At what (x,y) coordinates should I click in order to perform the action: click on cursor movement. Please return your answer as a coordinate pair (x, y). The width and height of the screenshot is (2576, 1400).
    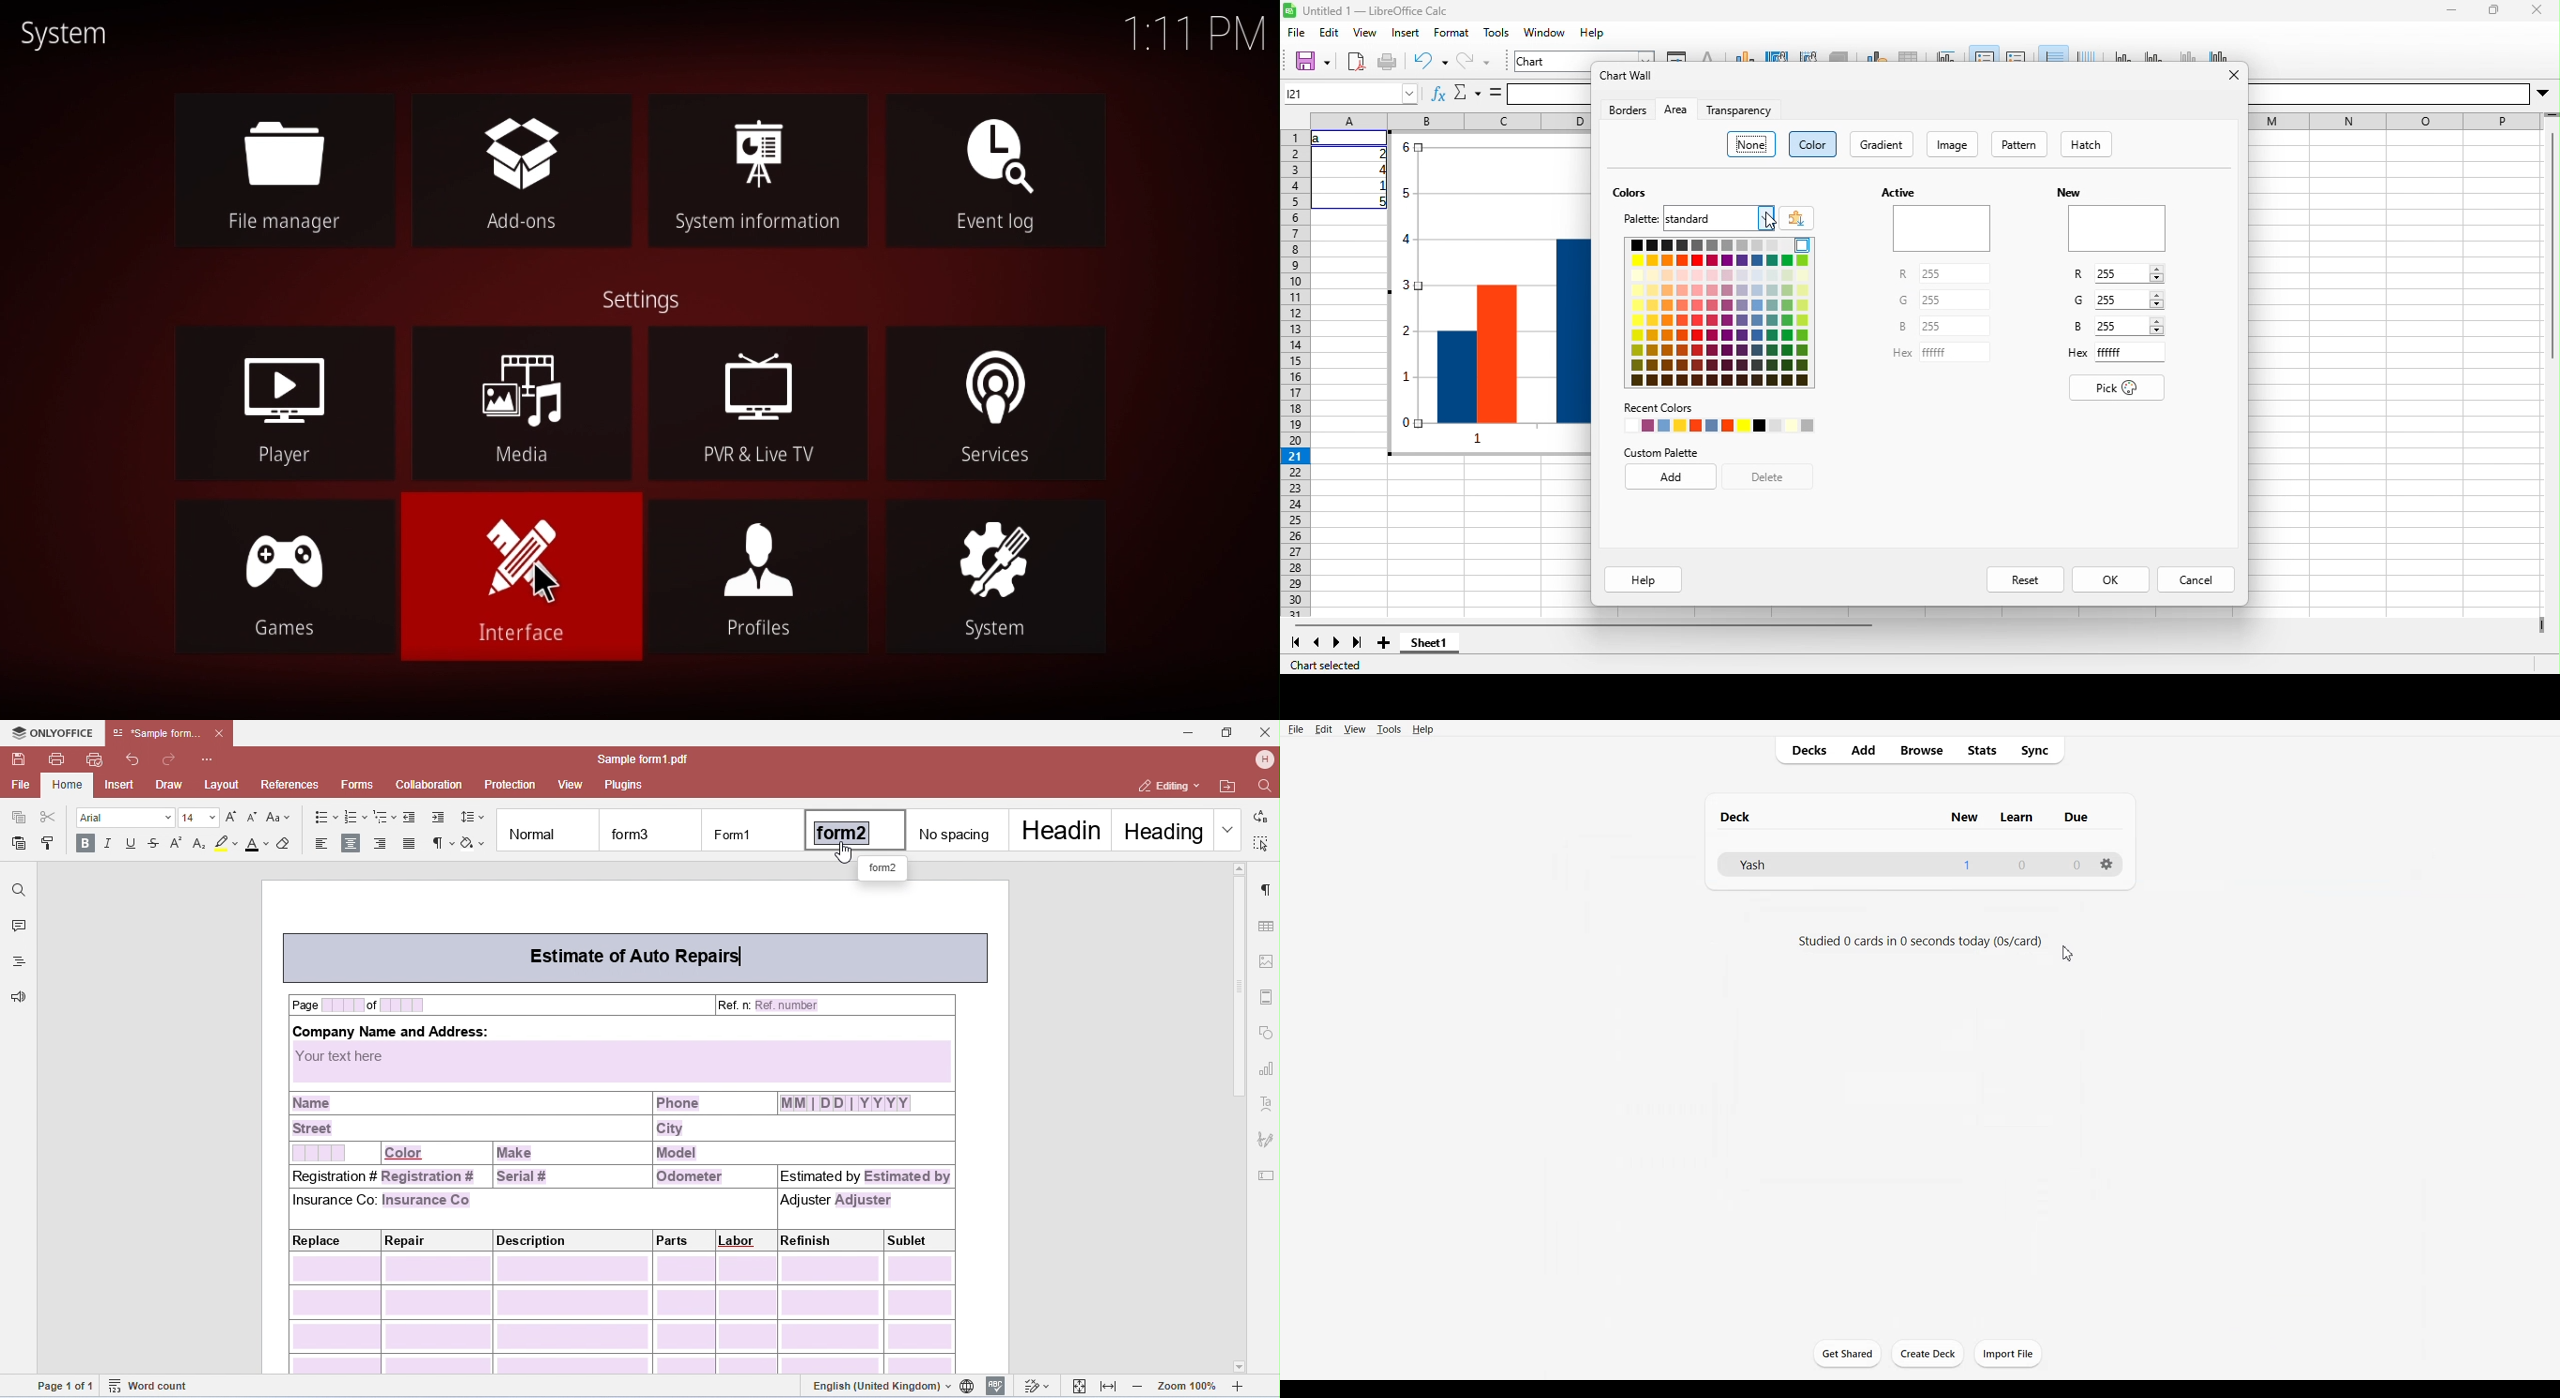
    Looking at the image, I should click on (1771, 220).